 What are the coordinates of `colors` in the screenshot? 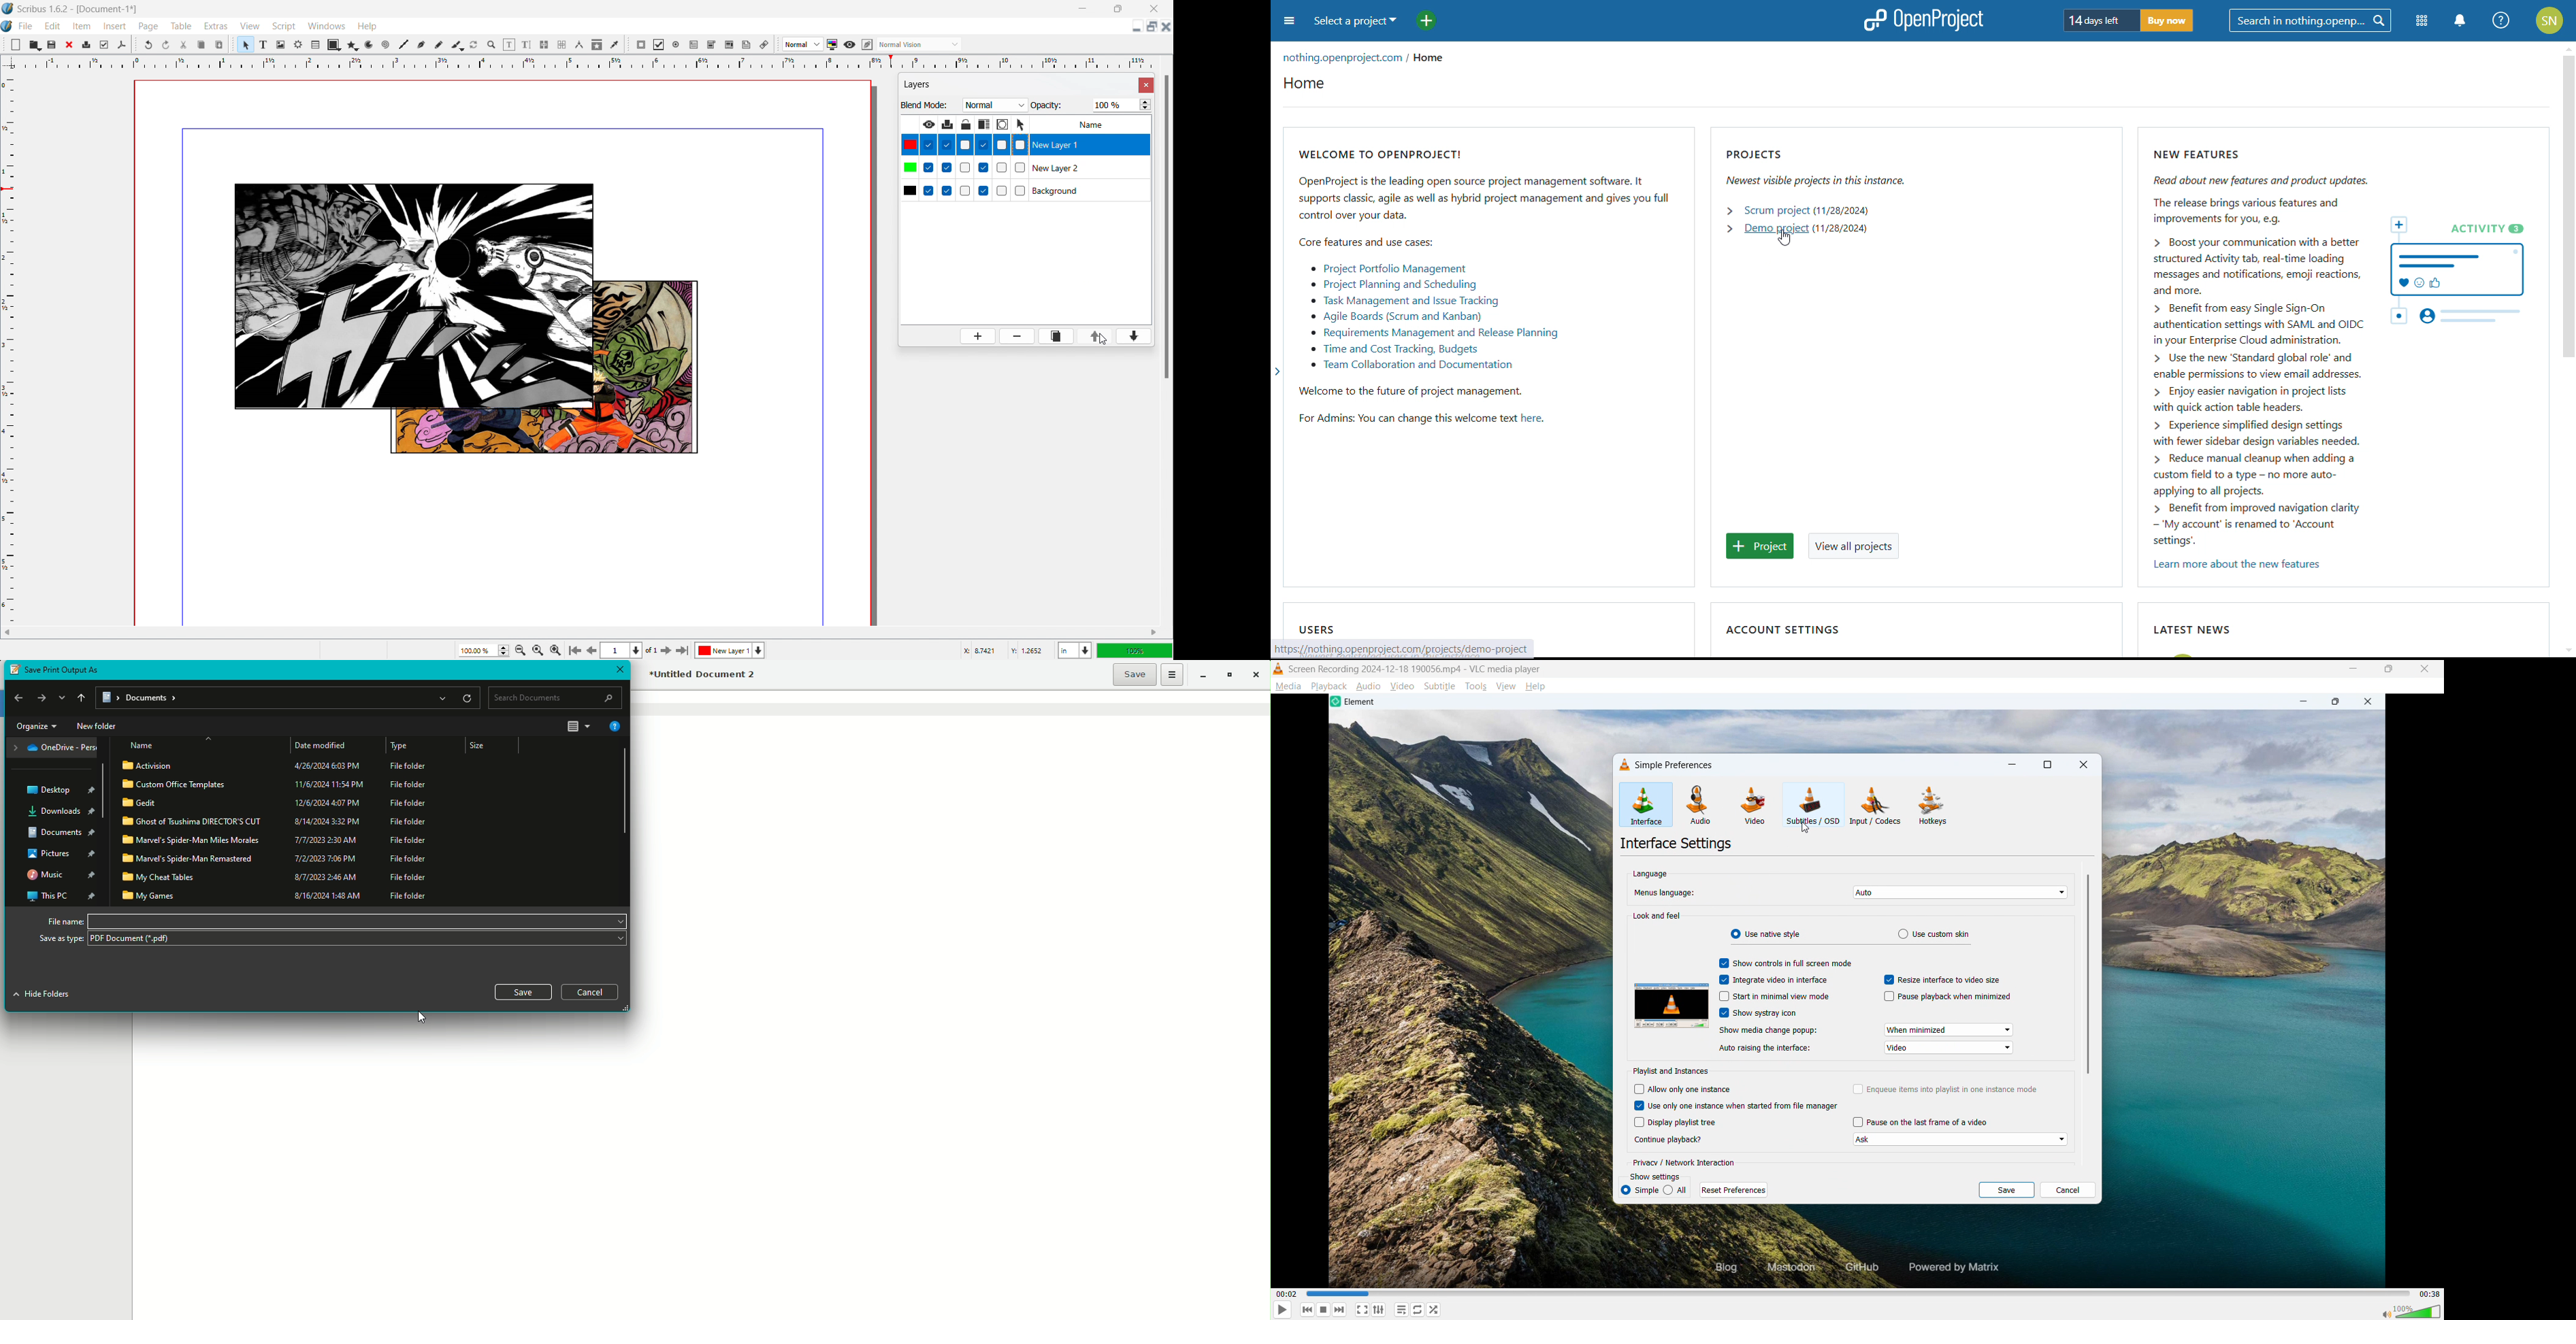 It's located at (910, 167).